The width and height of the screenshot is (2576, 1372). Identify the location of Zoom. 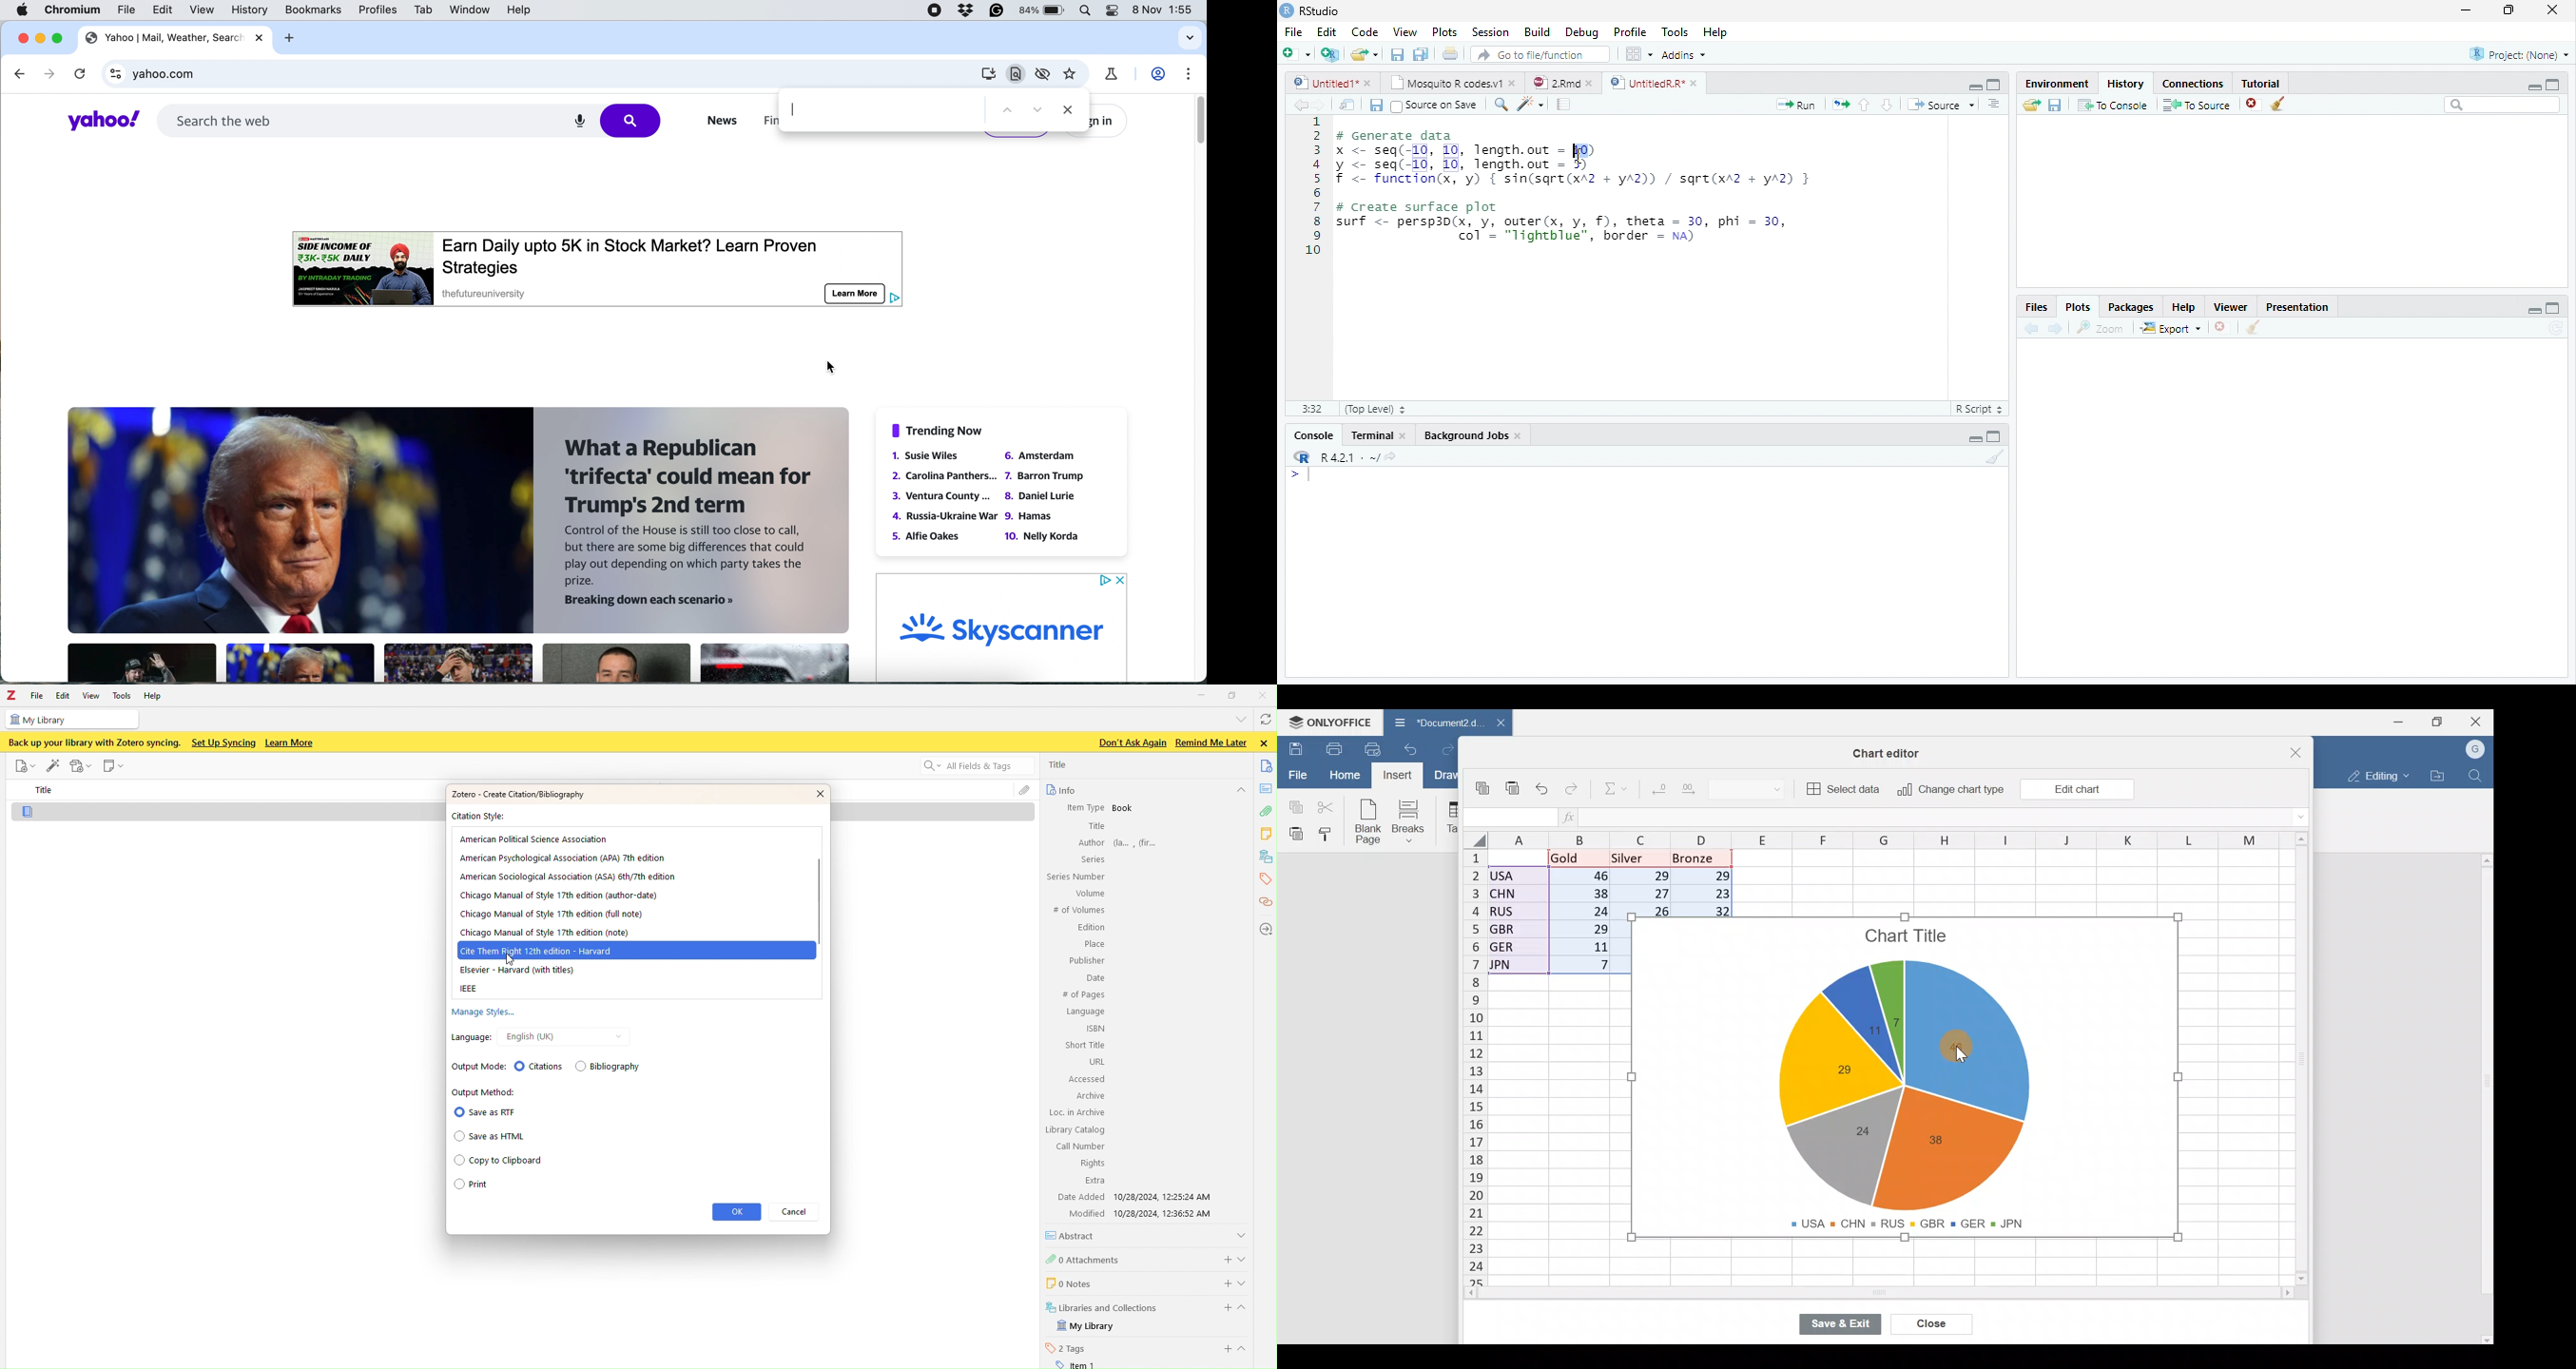
(2100, 328).